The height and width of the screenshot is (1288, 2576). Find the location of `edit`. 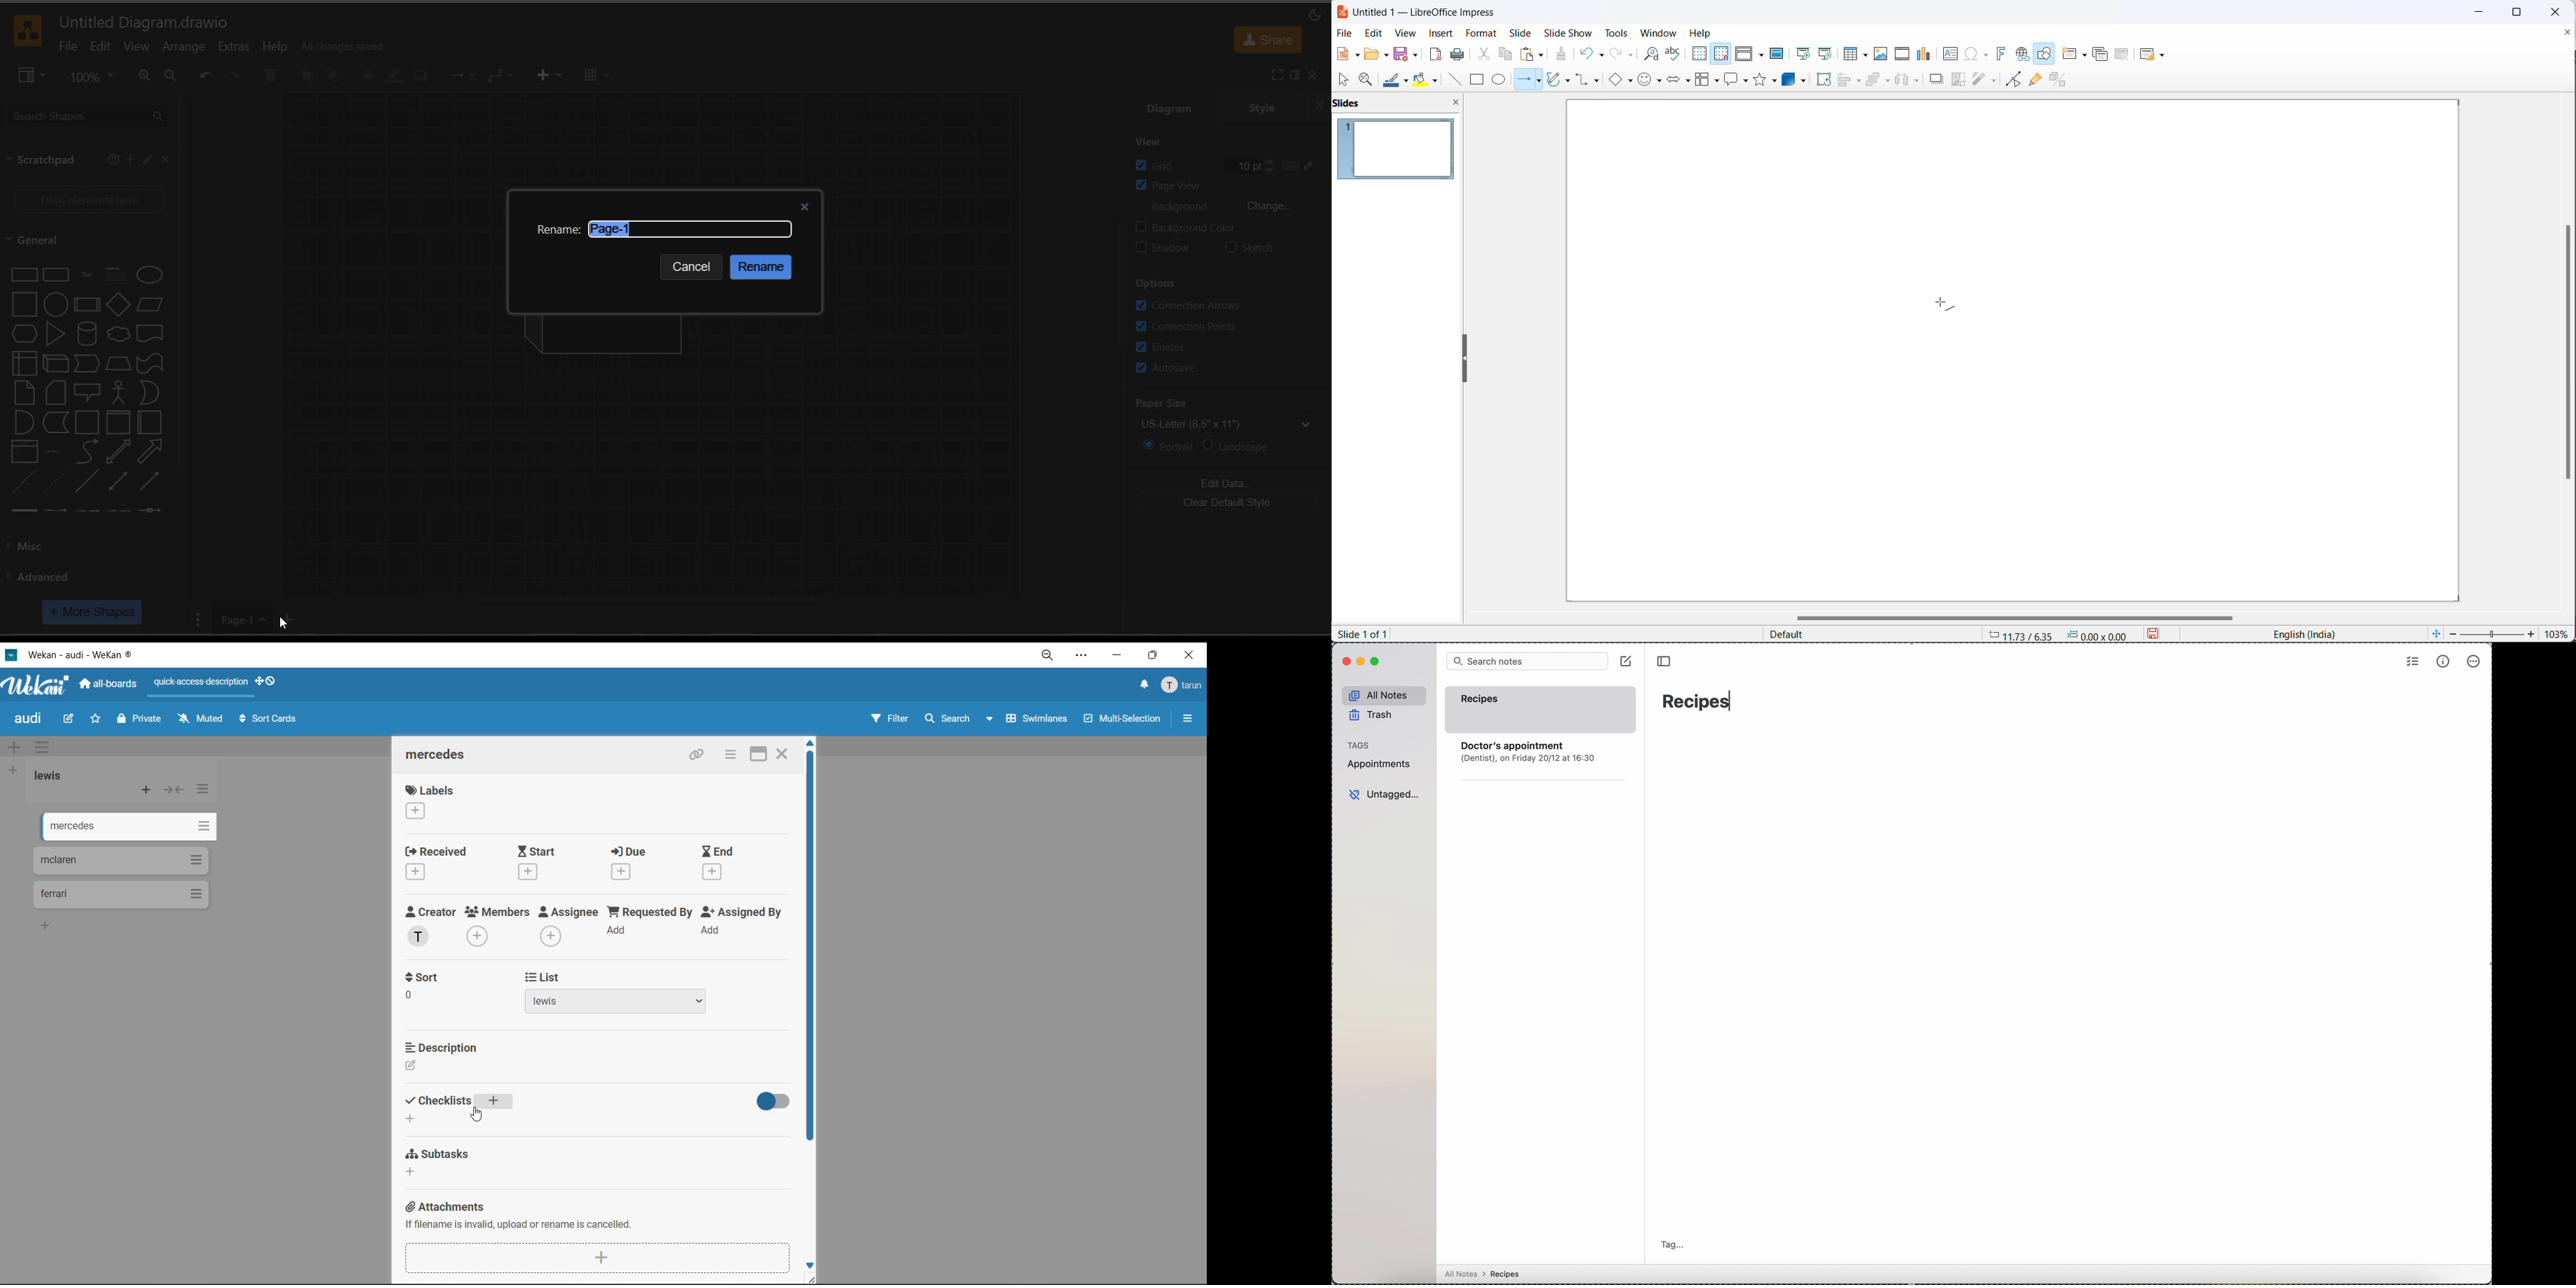

edit is located at coordinates (104, 49).